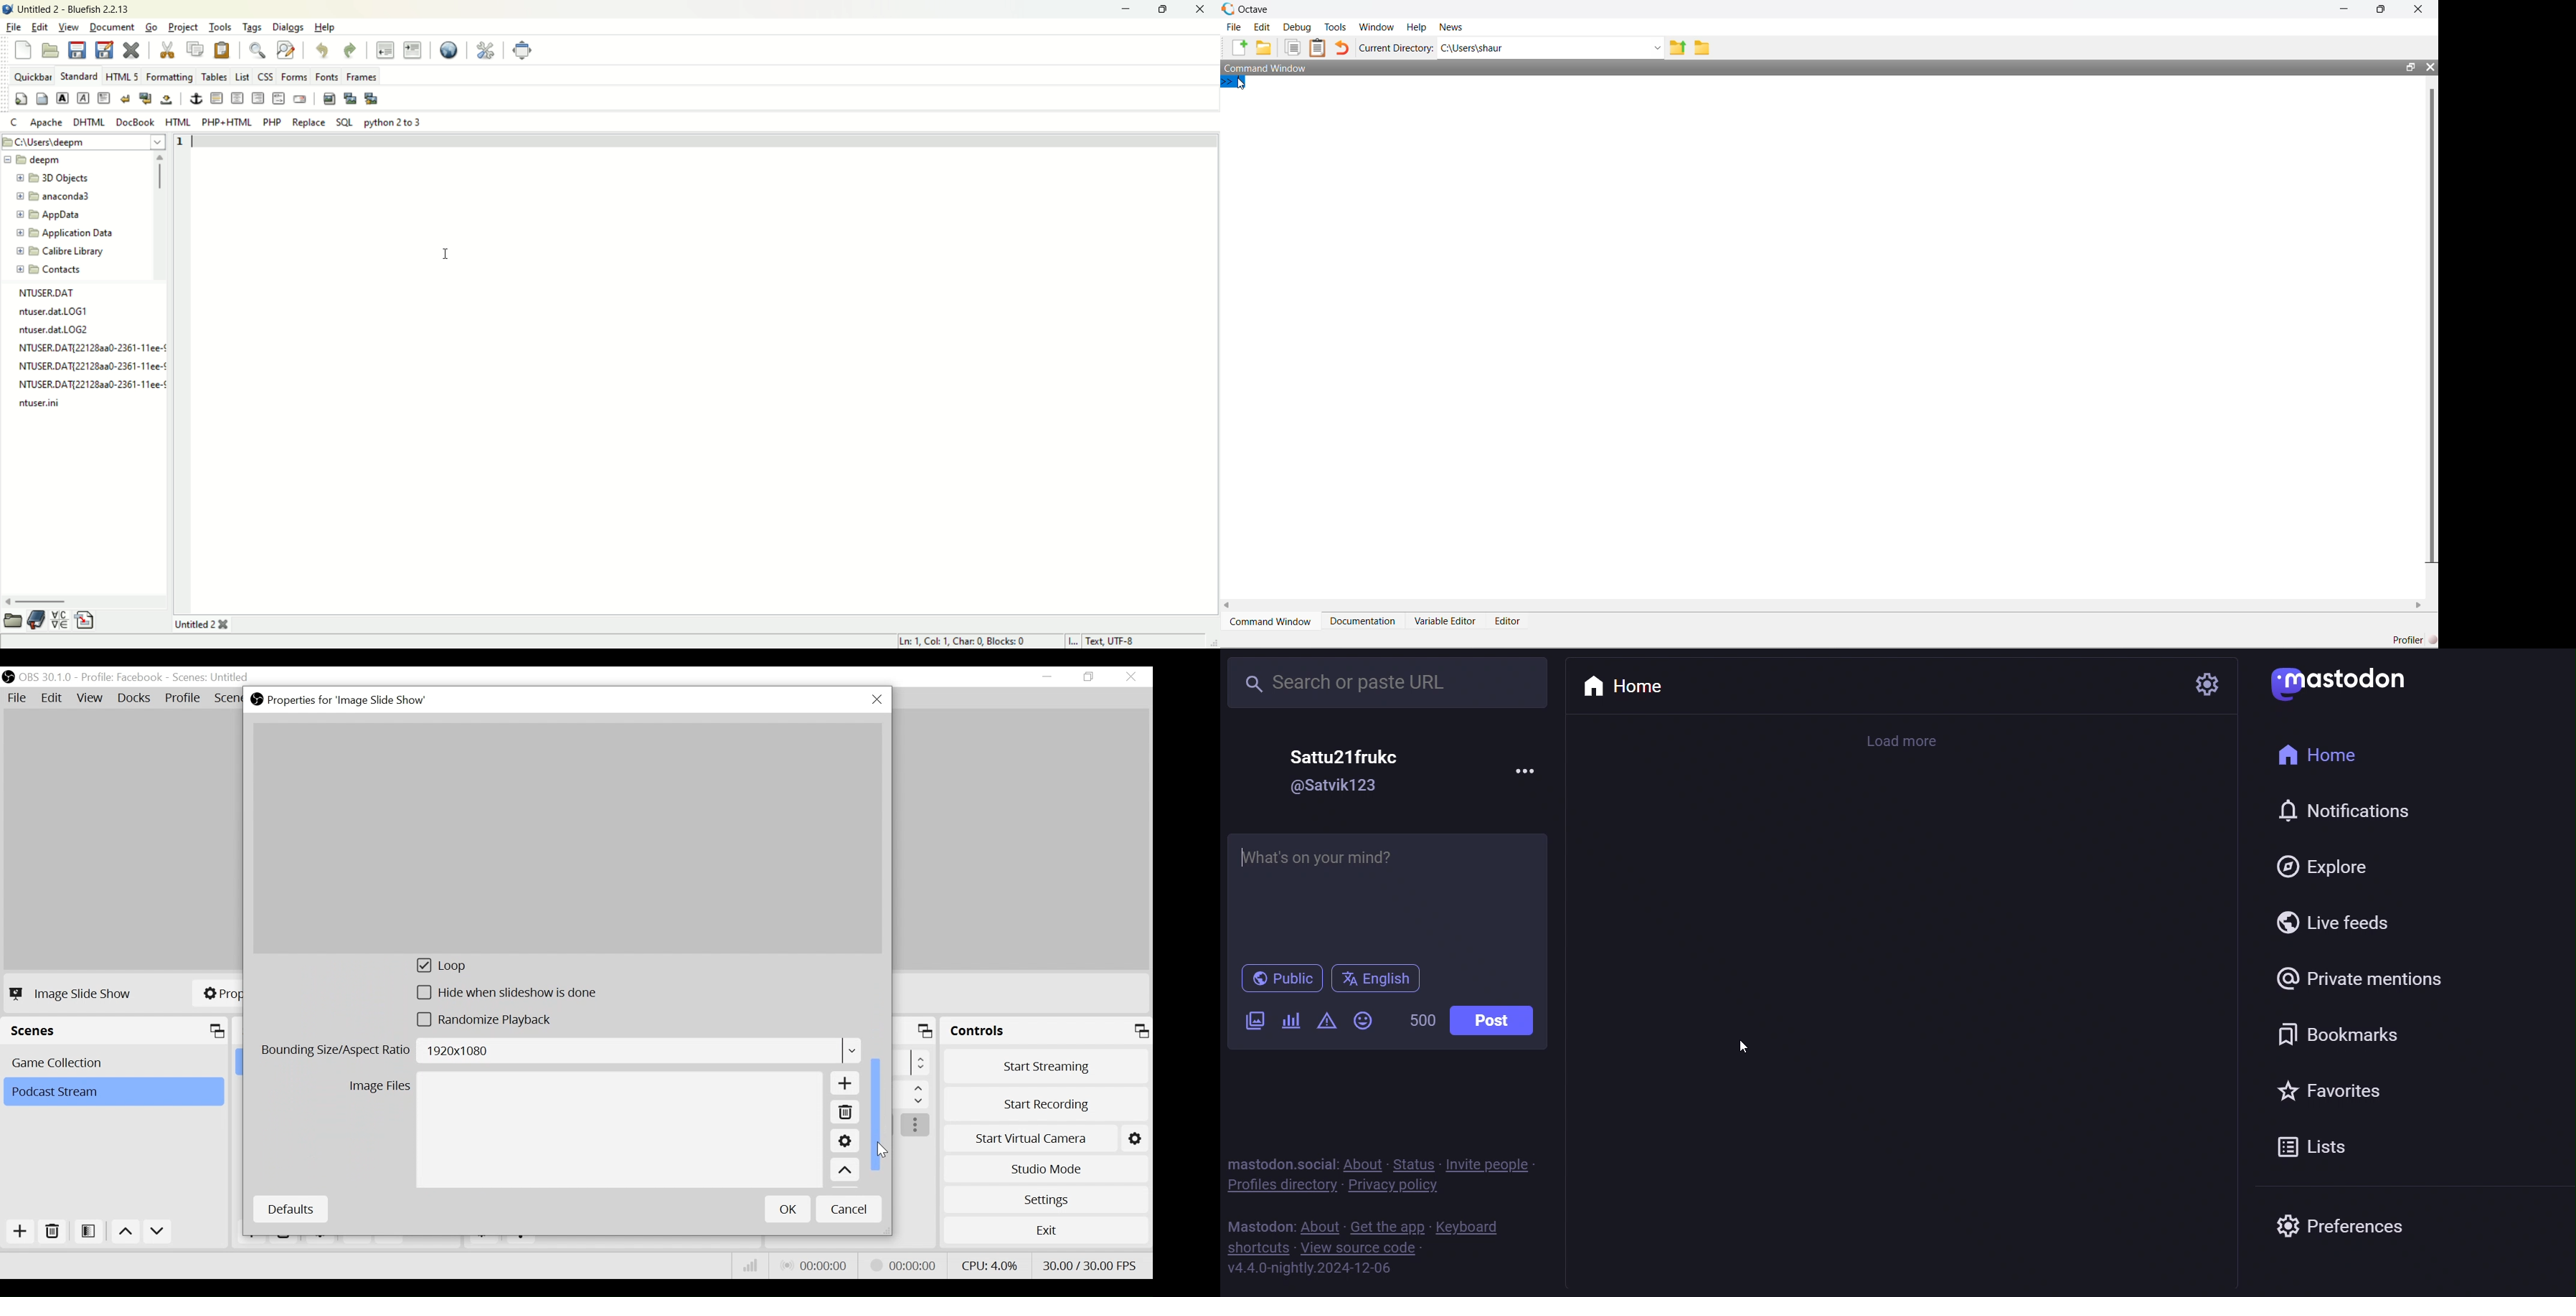  I want to click on (un)select randomize playback, so click(491, 1021).